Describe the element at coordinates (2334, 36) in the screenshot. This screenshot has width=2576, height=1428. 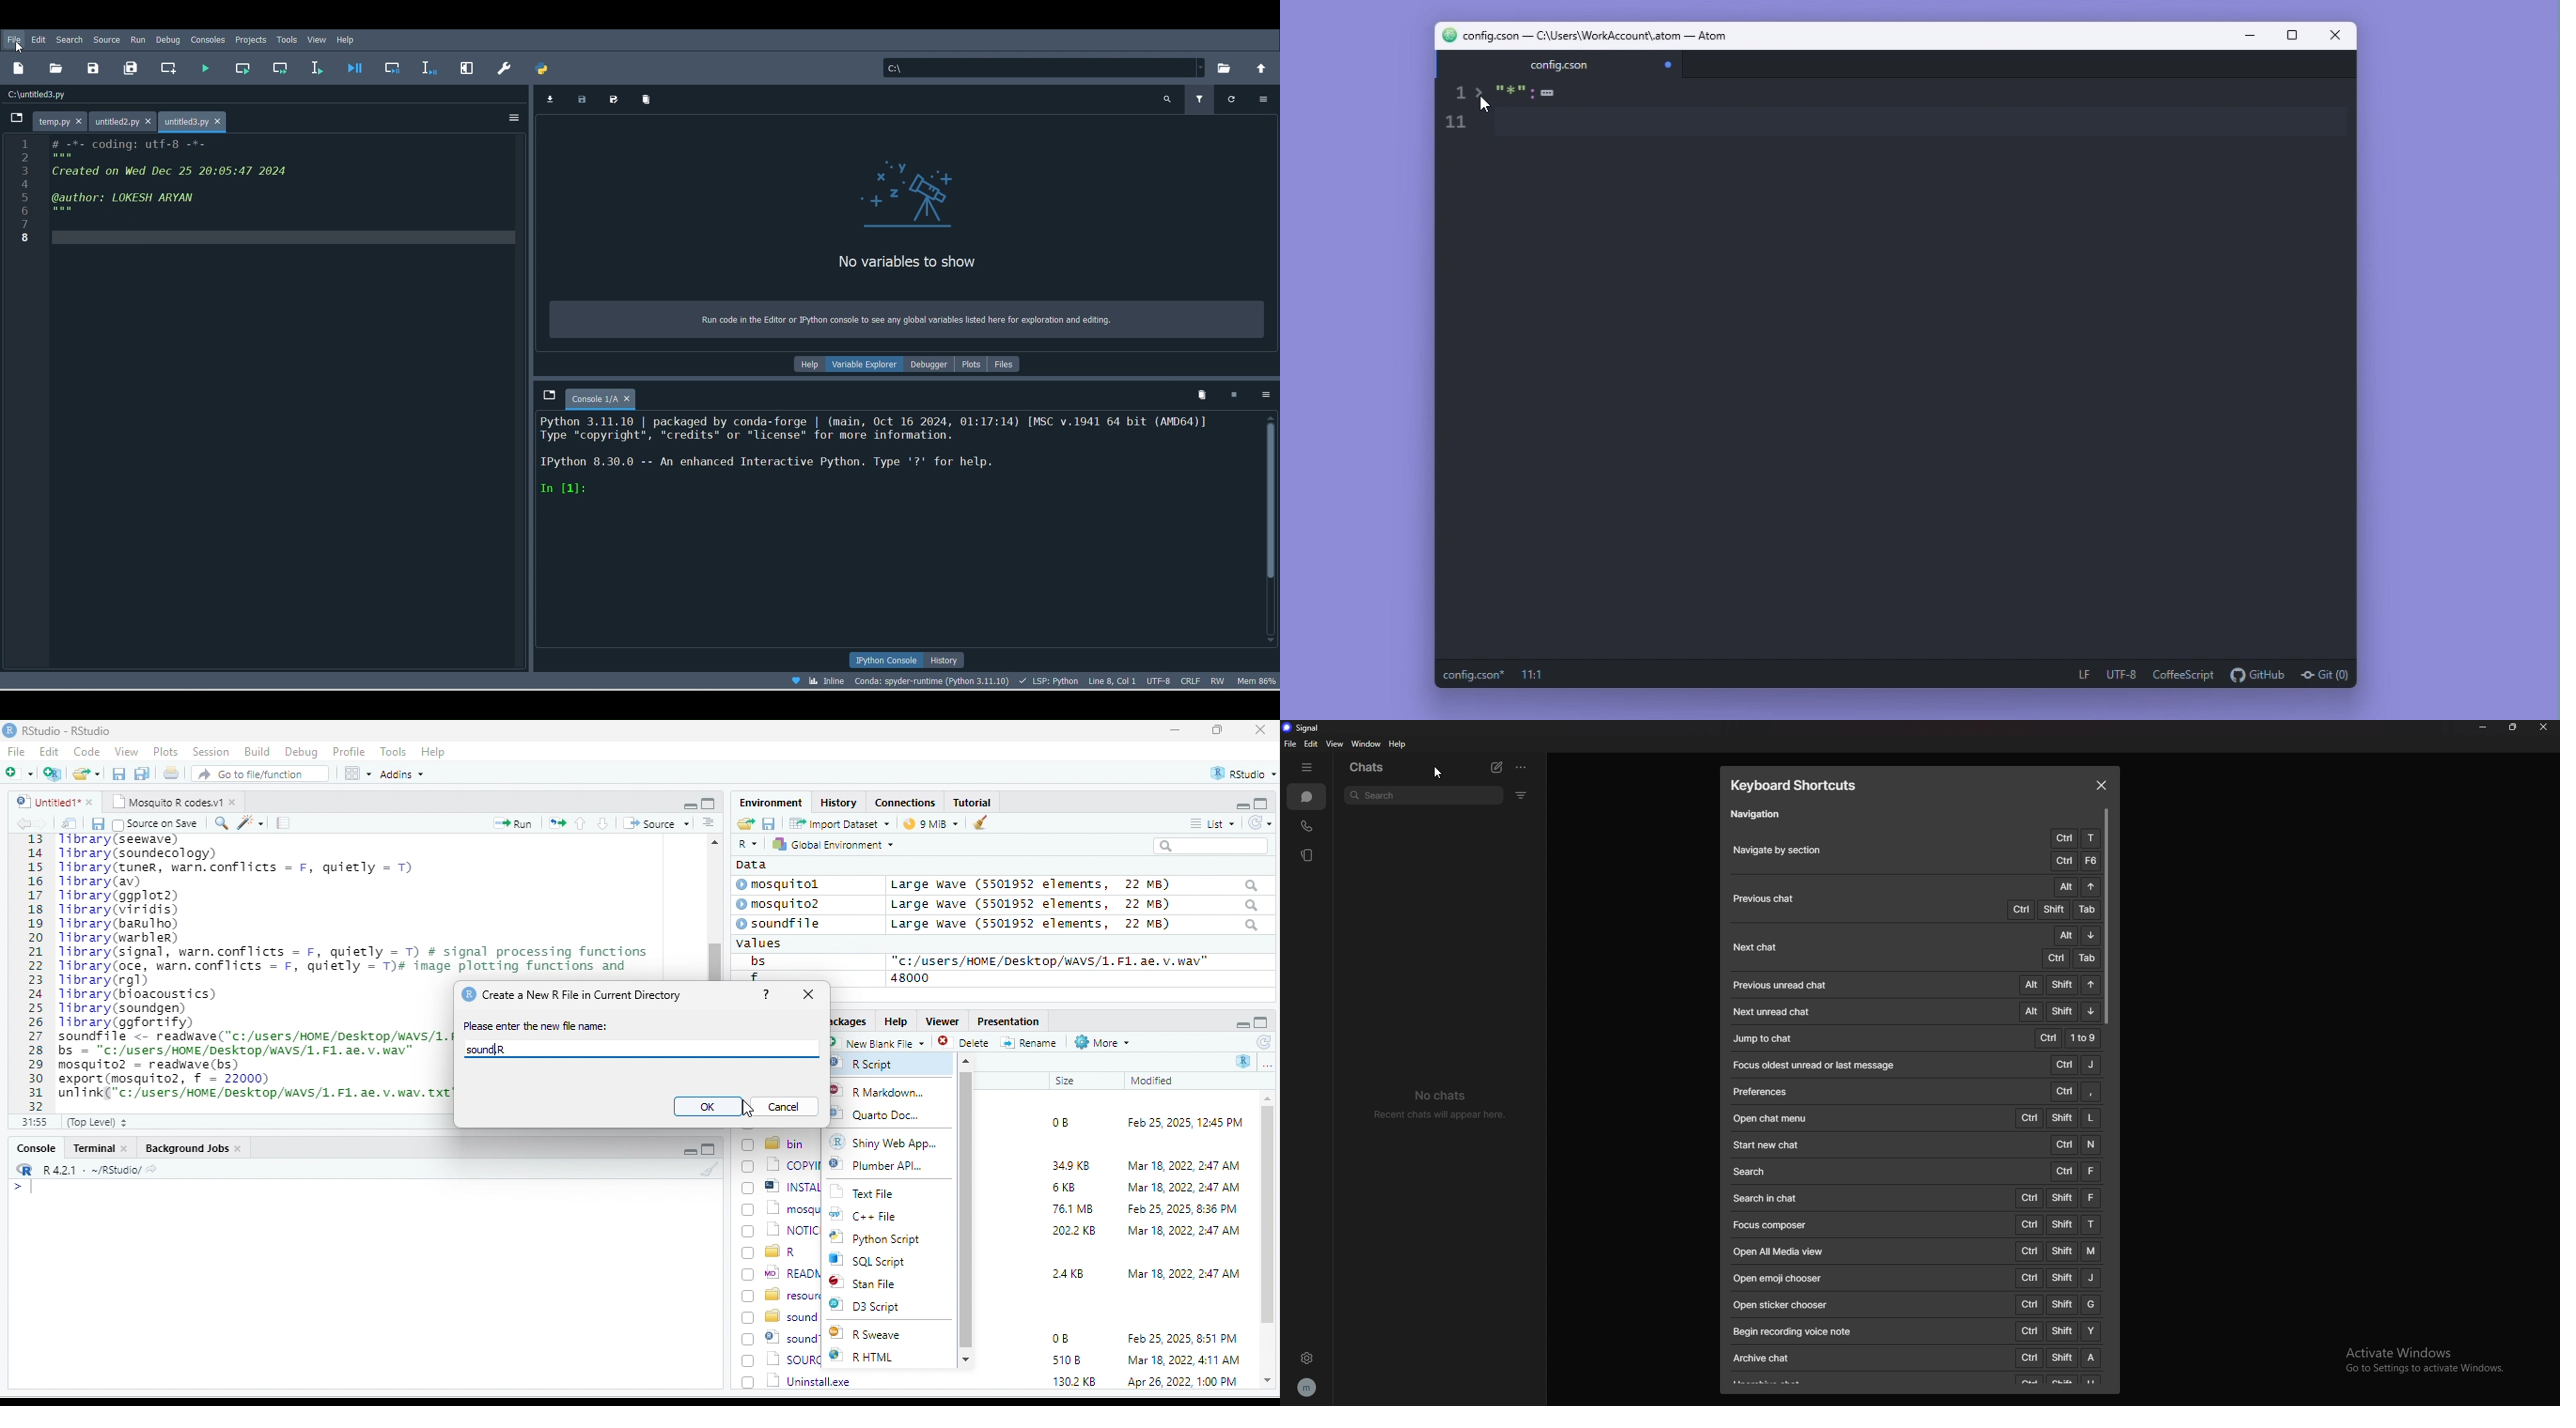
I see `Maximize close` at that location.